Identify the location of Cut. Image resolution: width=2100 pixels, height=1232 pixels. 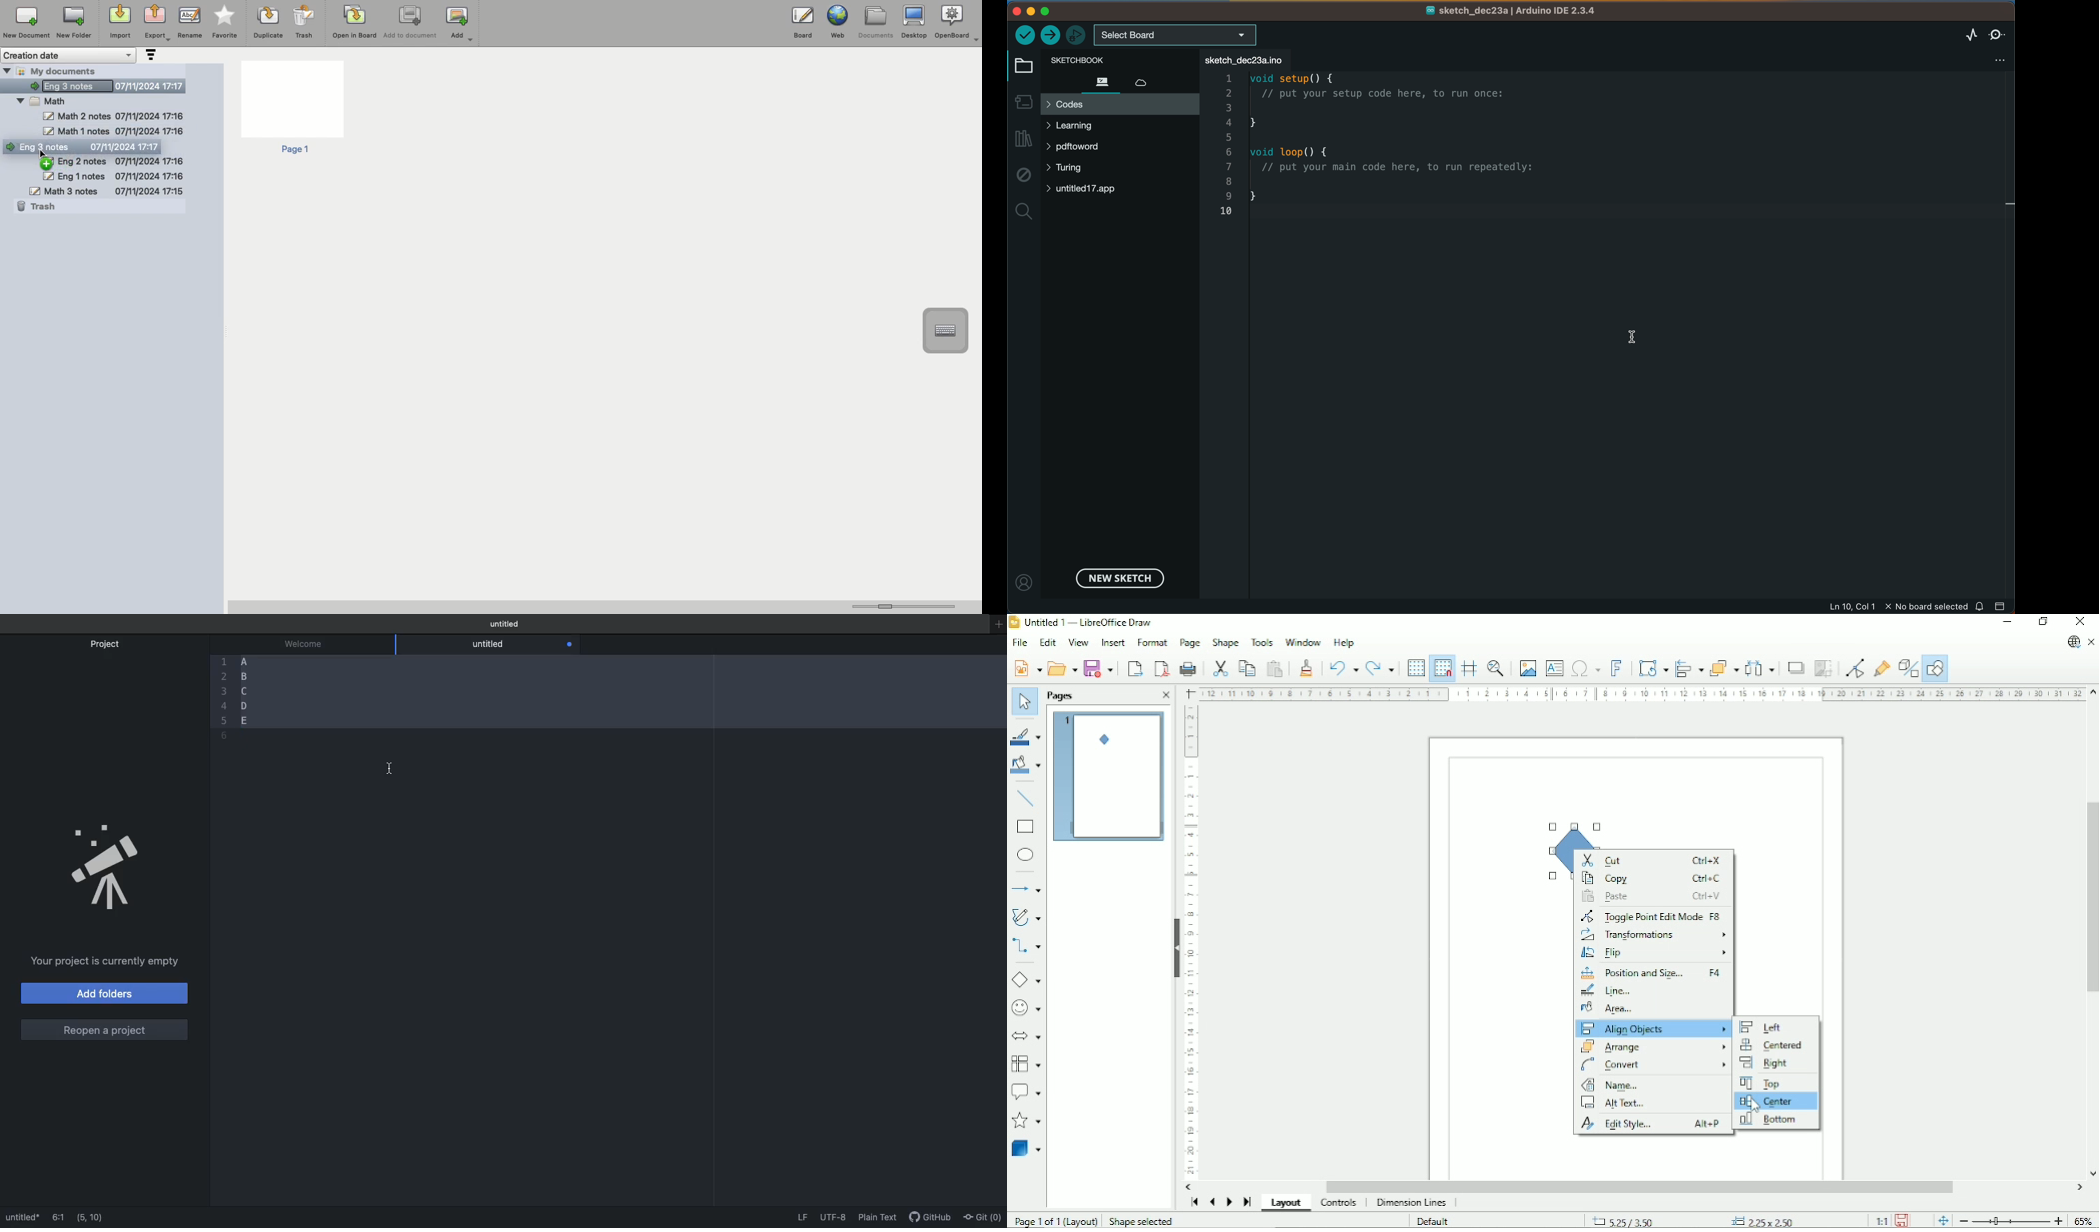
(1654, 859).